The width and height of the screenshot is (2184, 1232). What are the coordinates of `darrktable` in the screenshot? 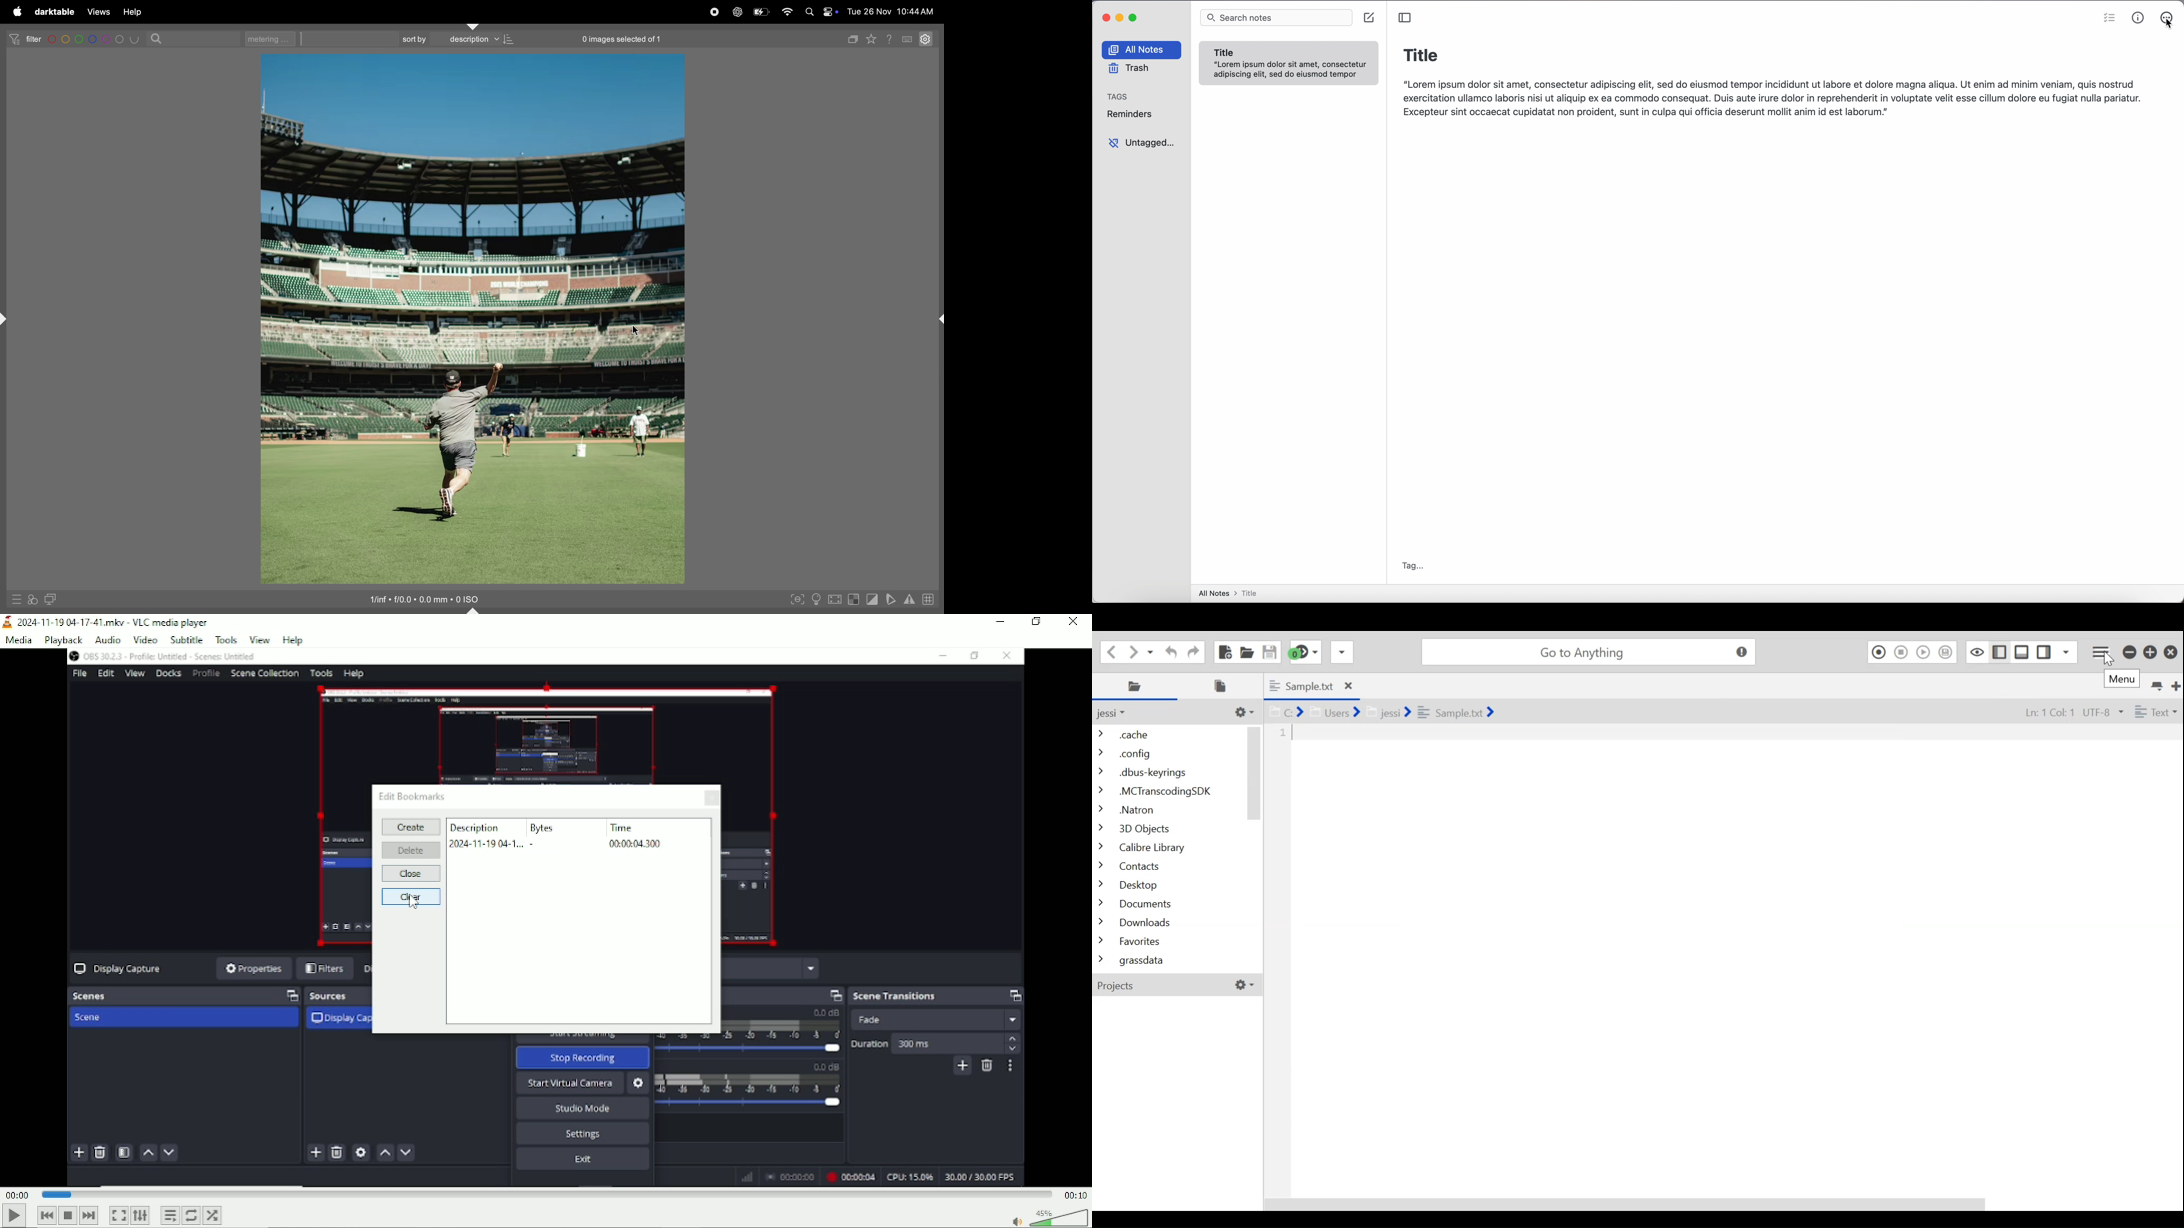 It's located at (56, 12).